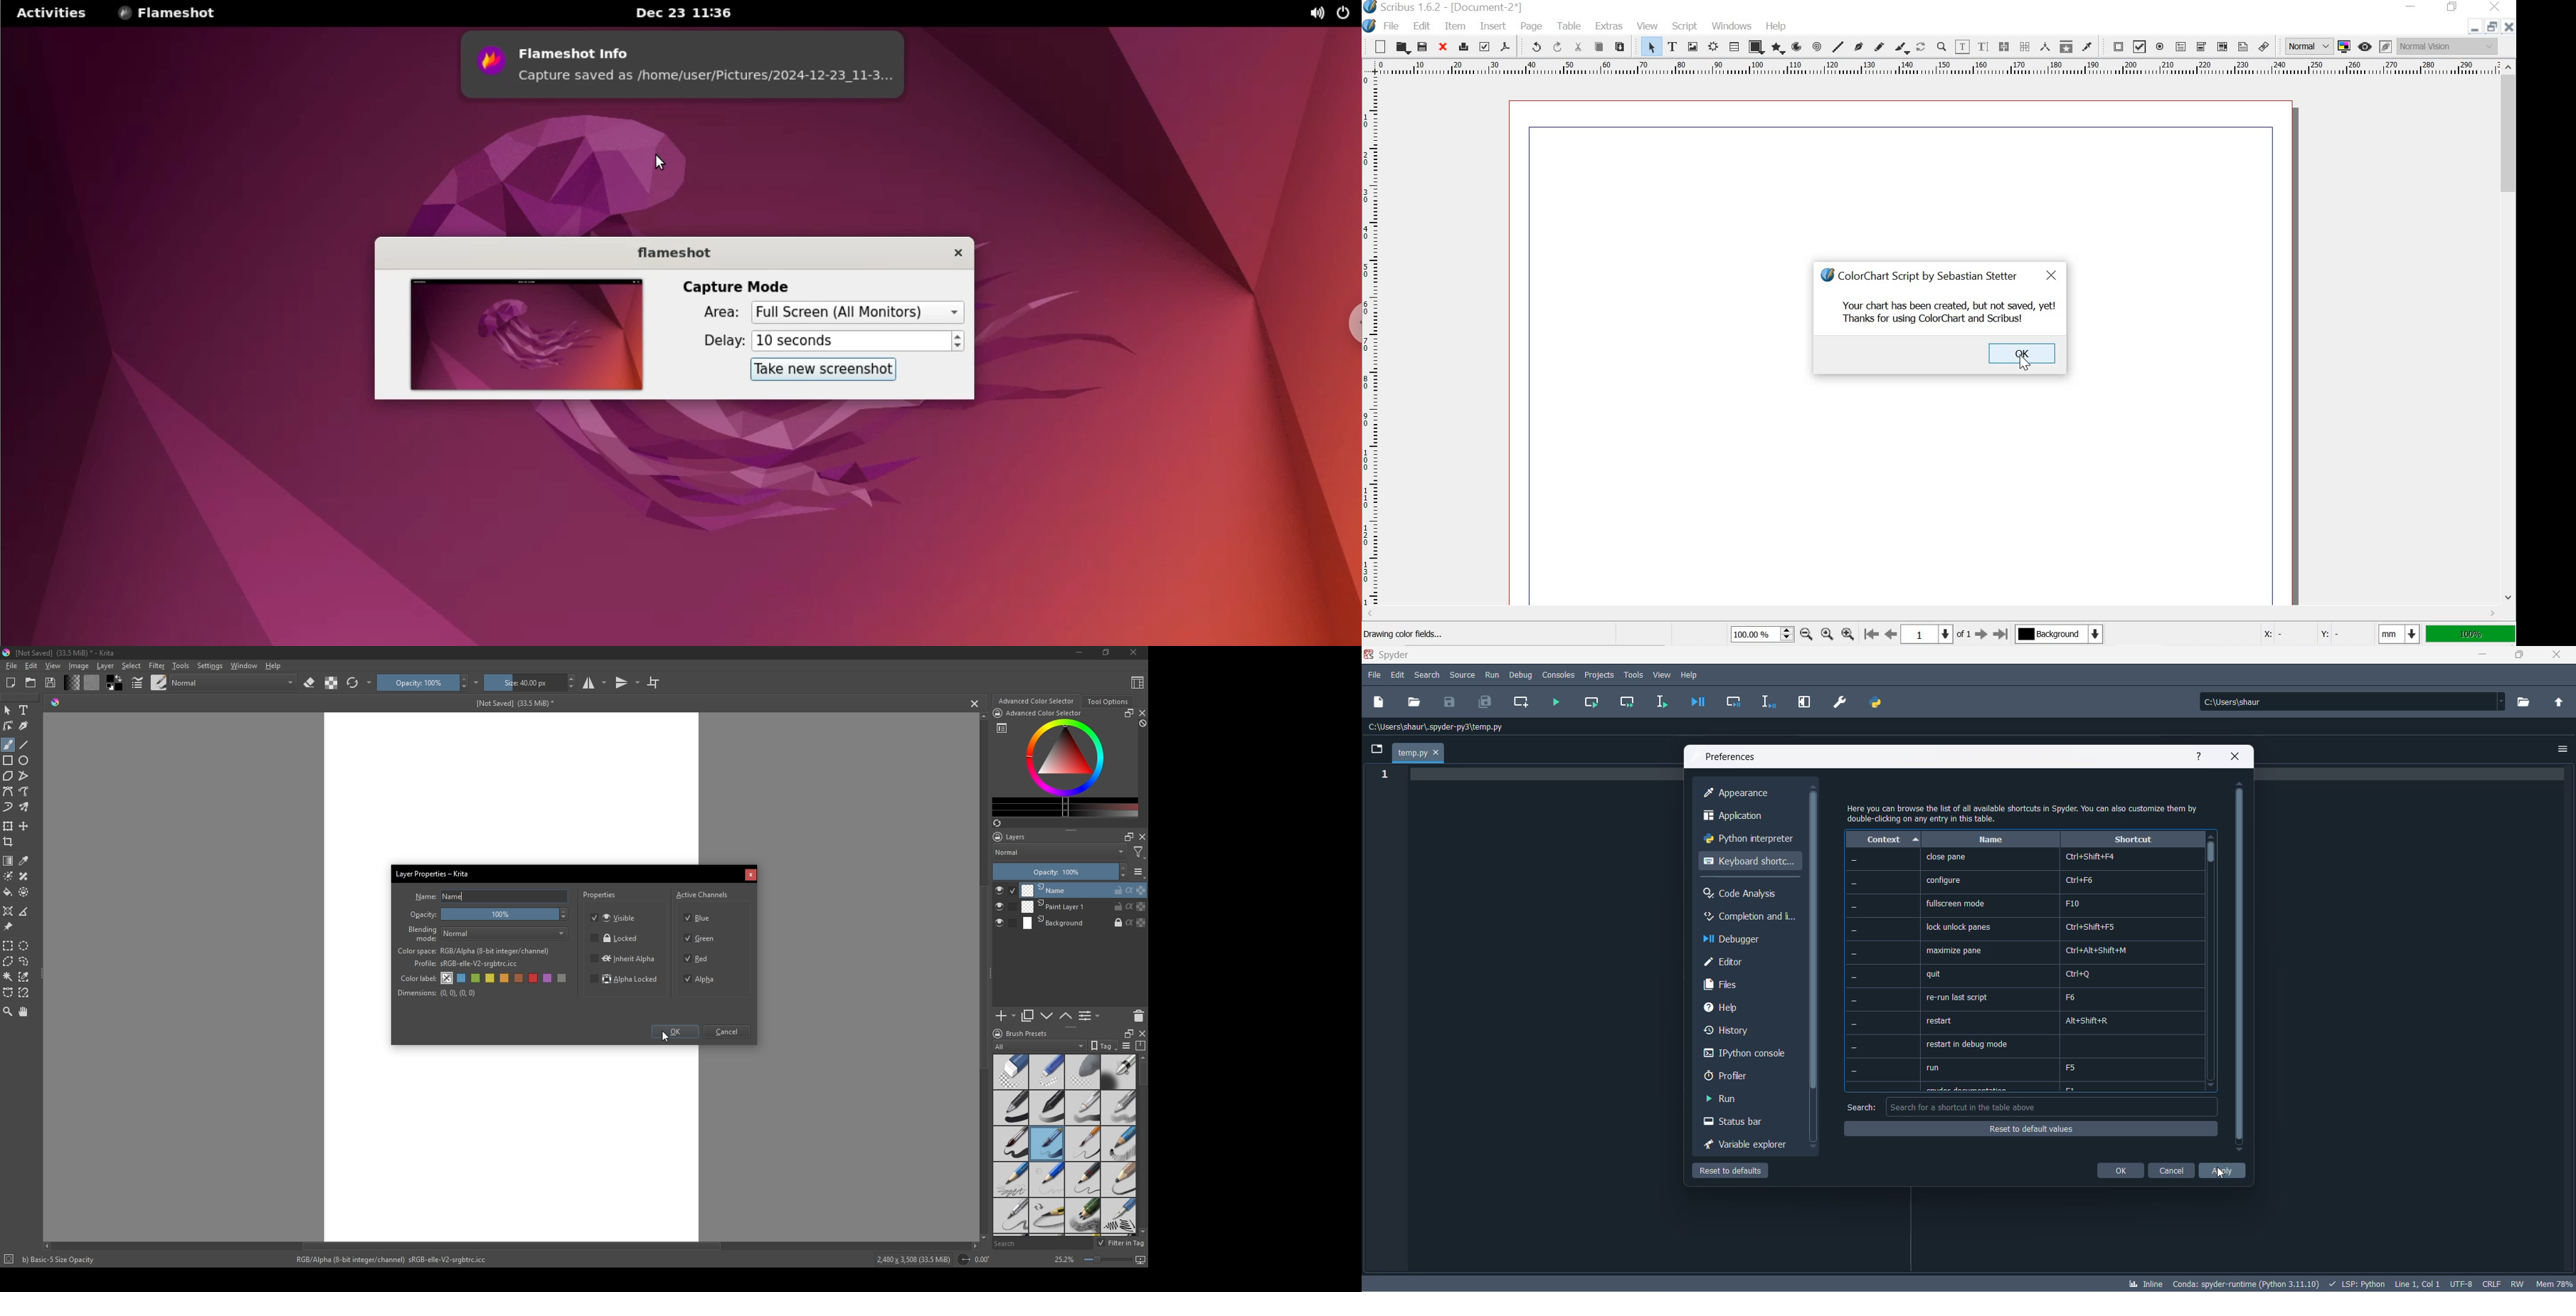 Image resolution: width=2576 pixels, height=1316 pixels. I want to click on Cancel, so click(729, 1032).